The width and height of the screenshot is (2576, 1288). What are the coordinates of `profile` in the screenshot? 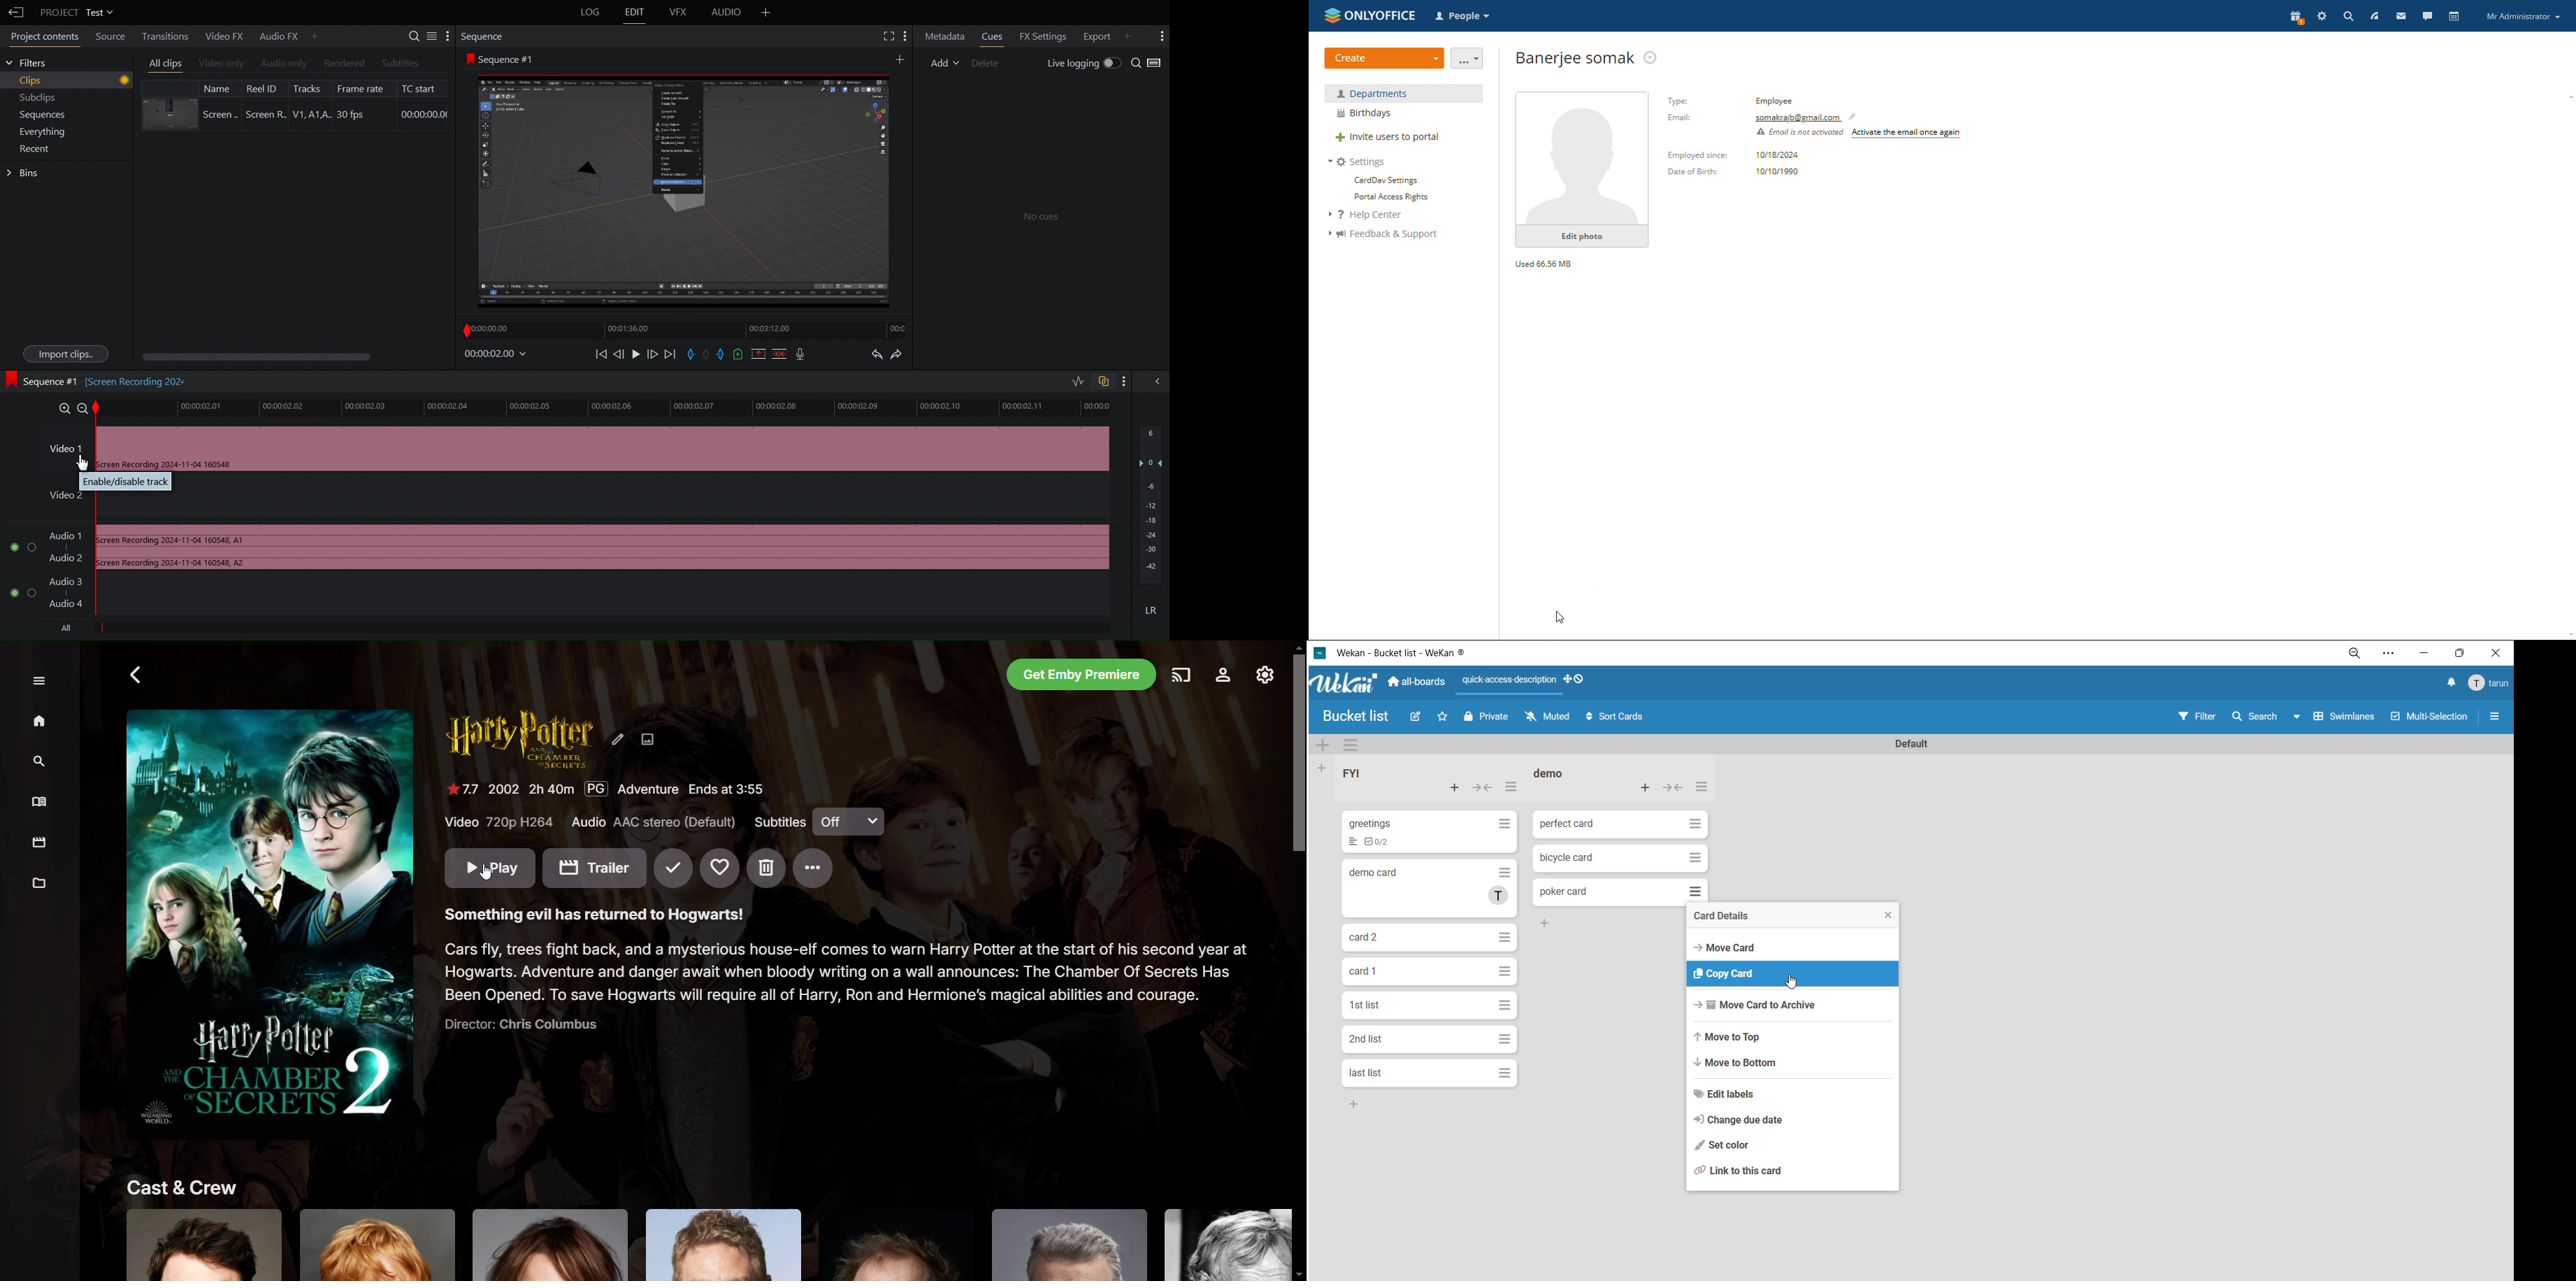 It's located at (2523, 17).